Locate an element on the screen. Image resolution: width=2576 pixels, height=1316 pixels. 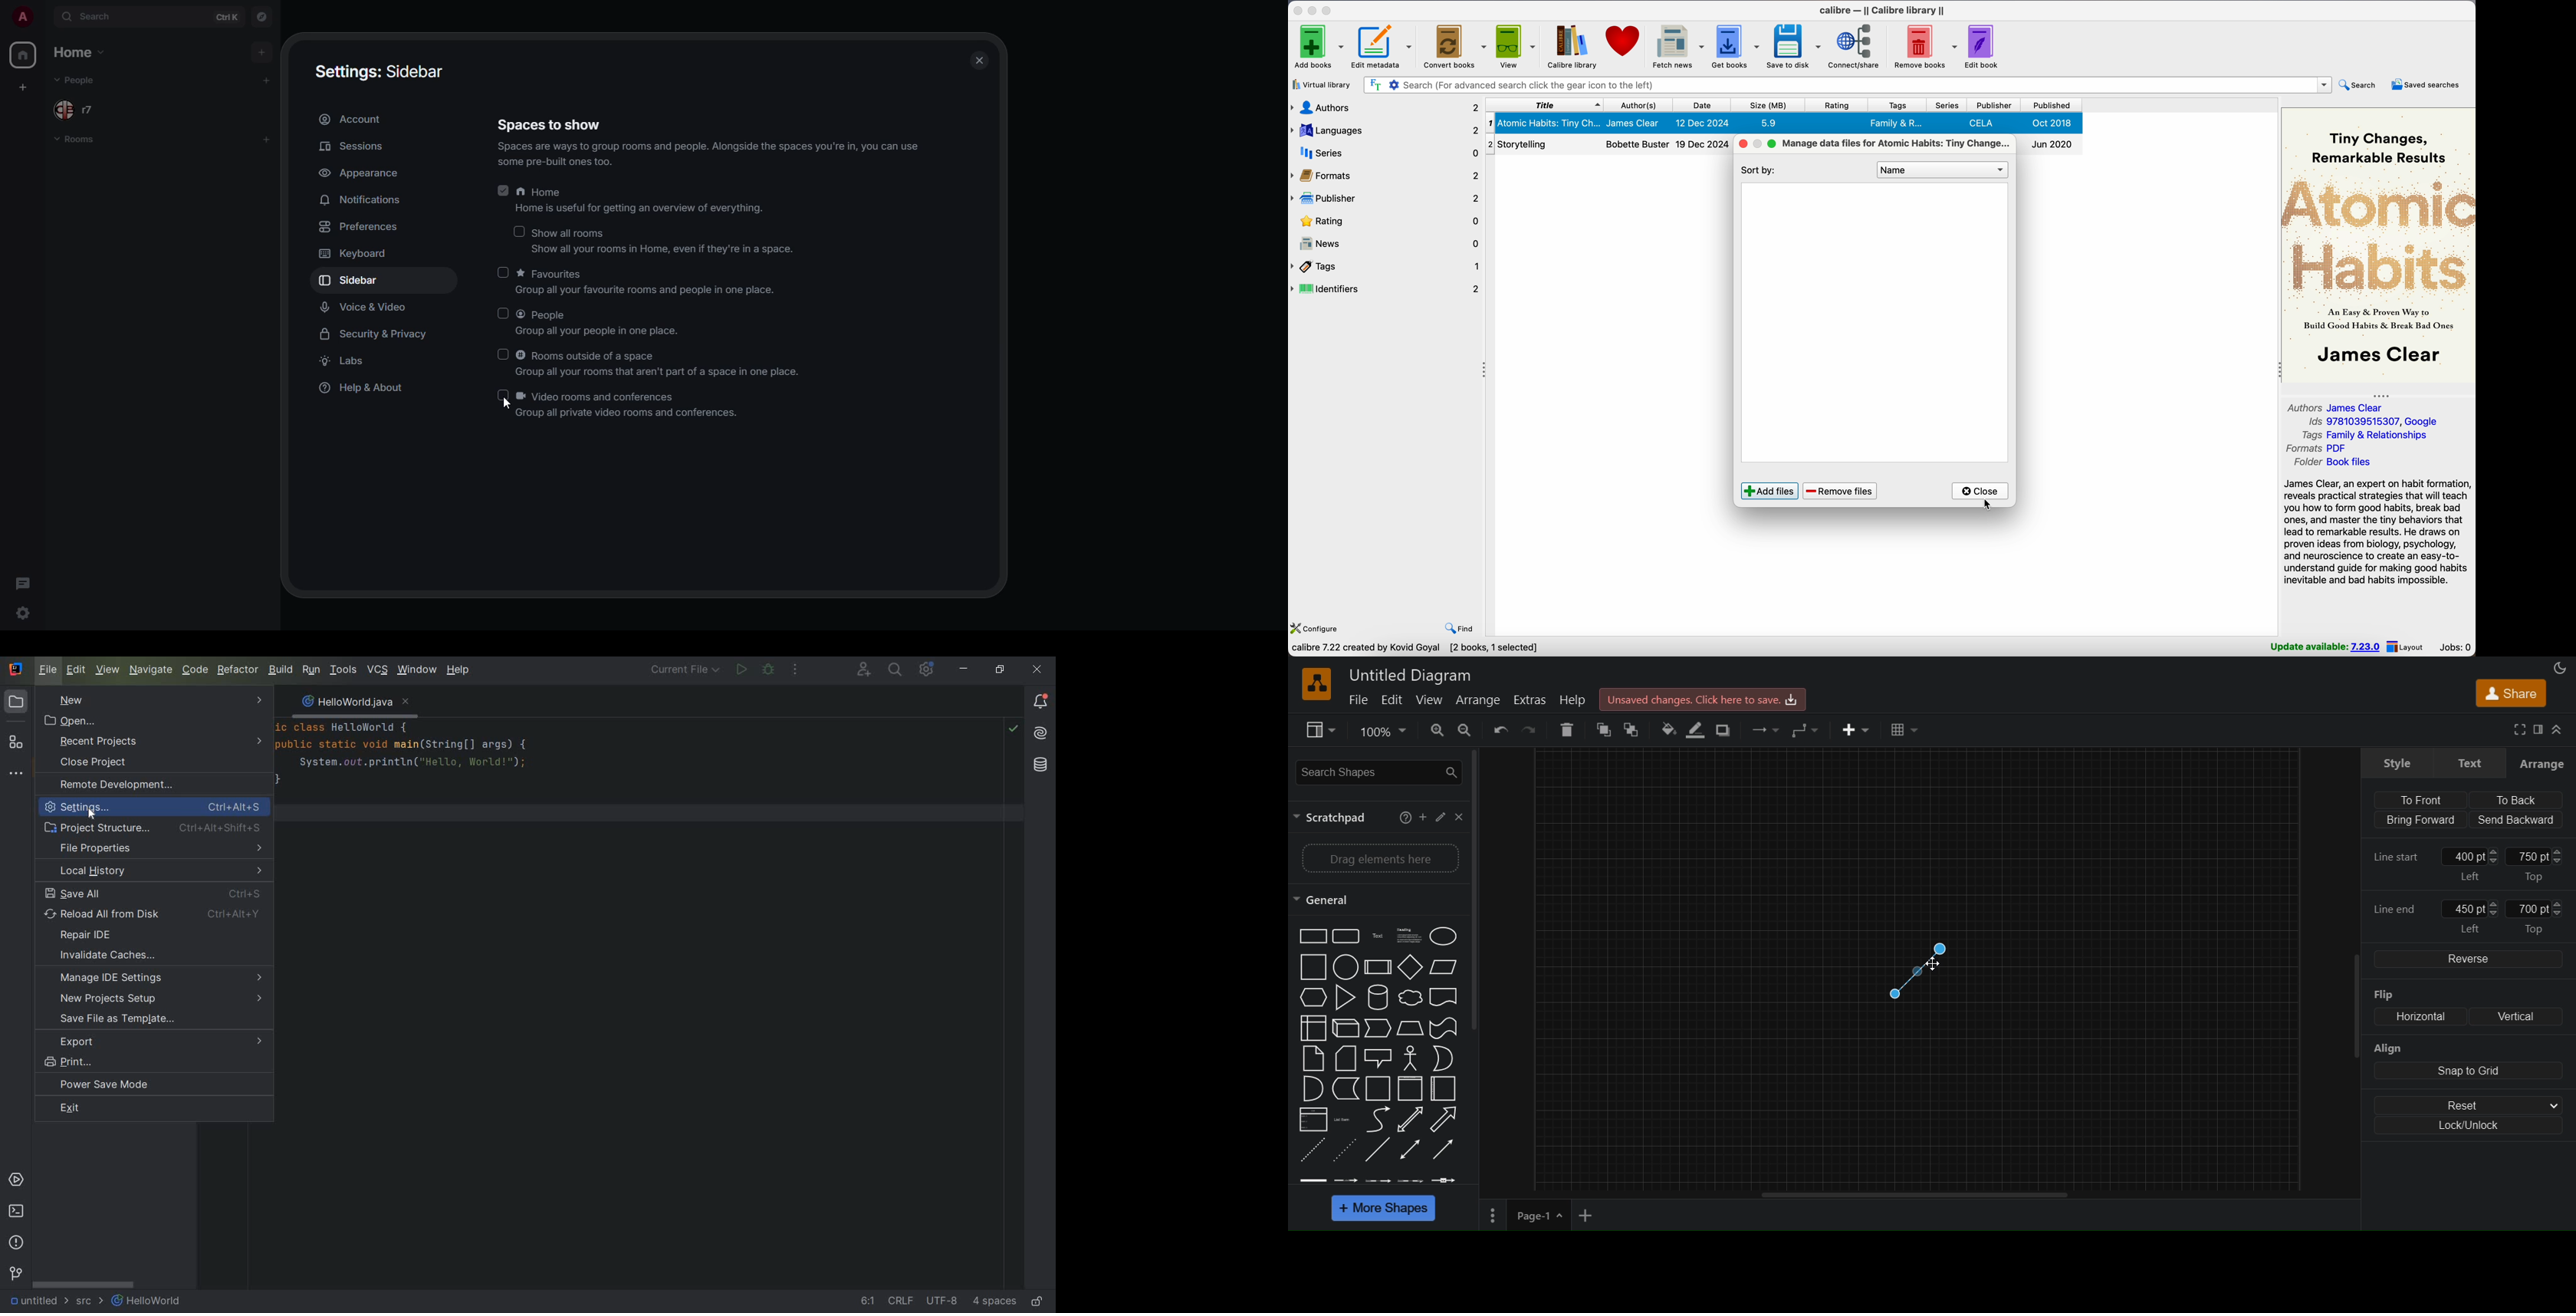
Jobs: 0 is located at coordinates (2456, 648).